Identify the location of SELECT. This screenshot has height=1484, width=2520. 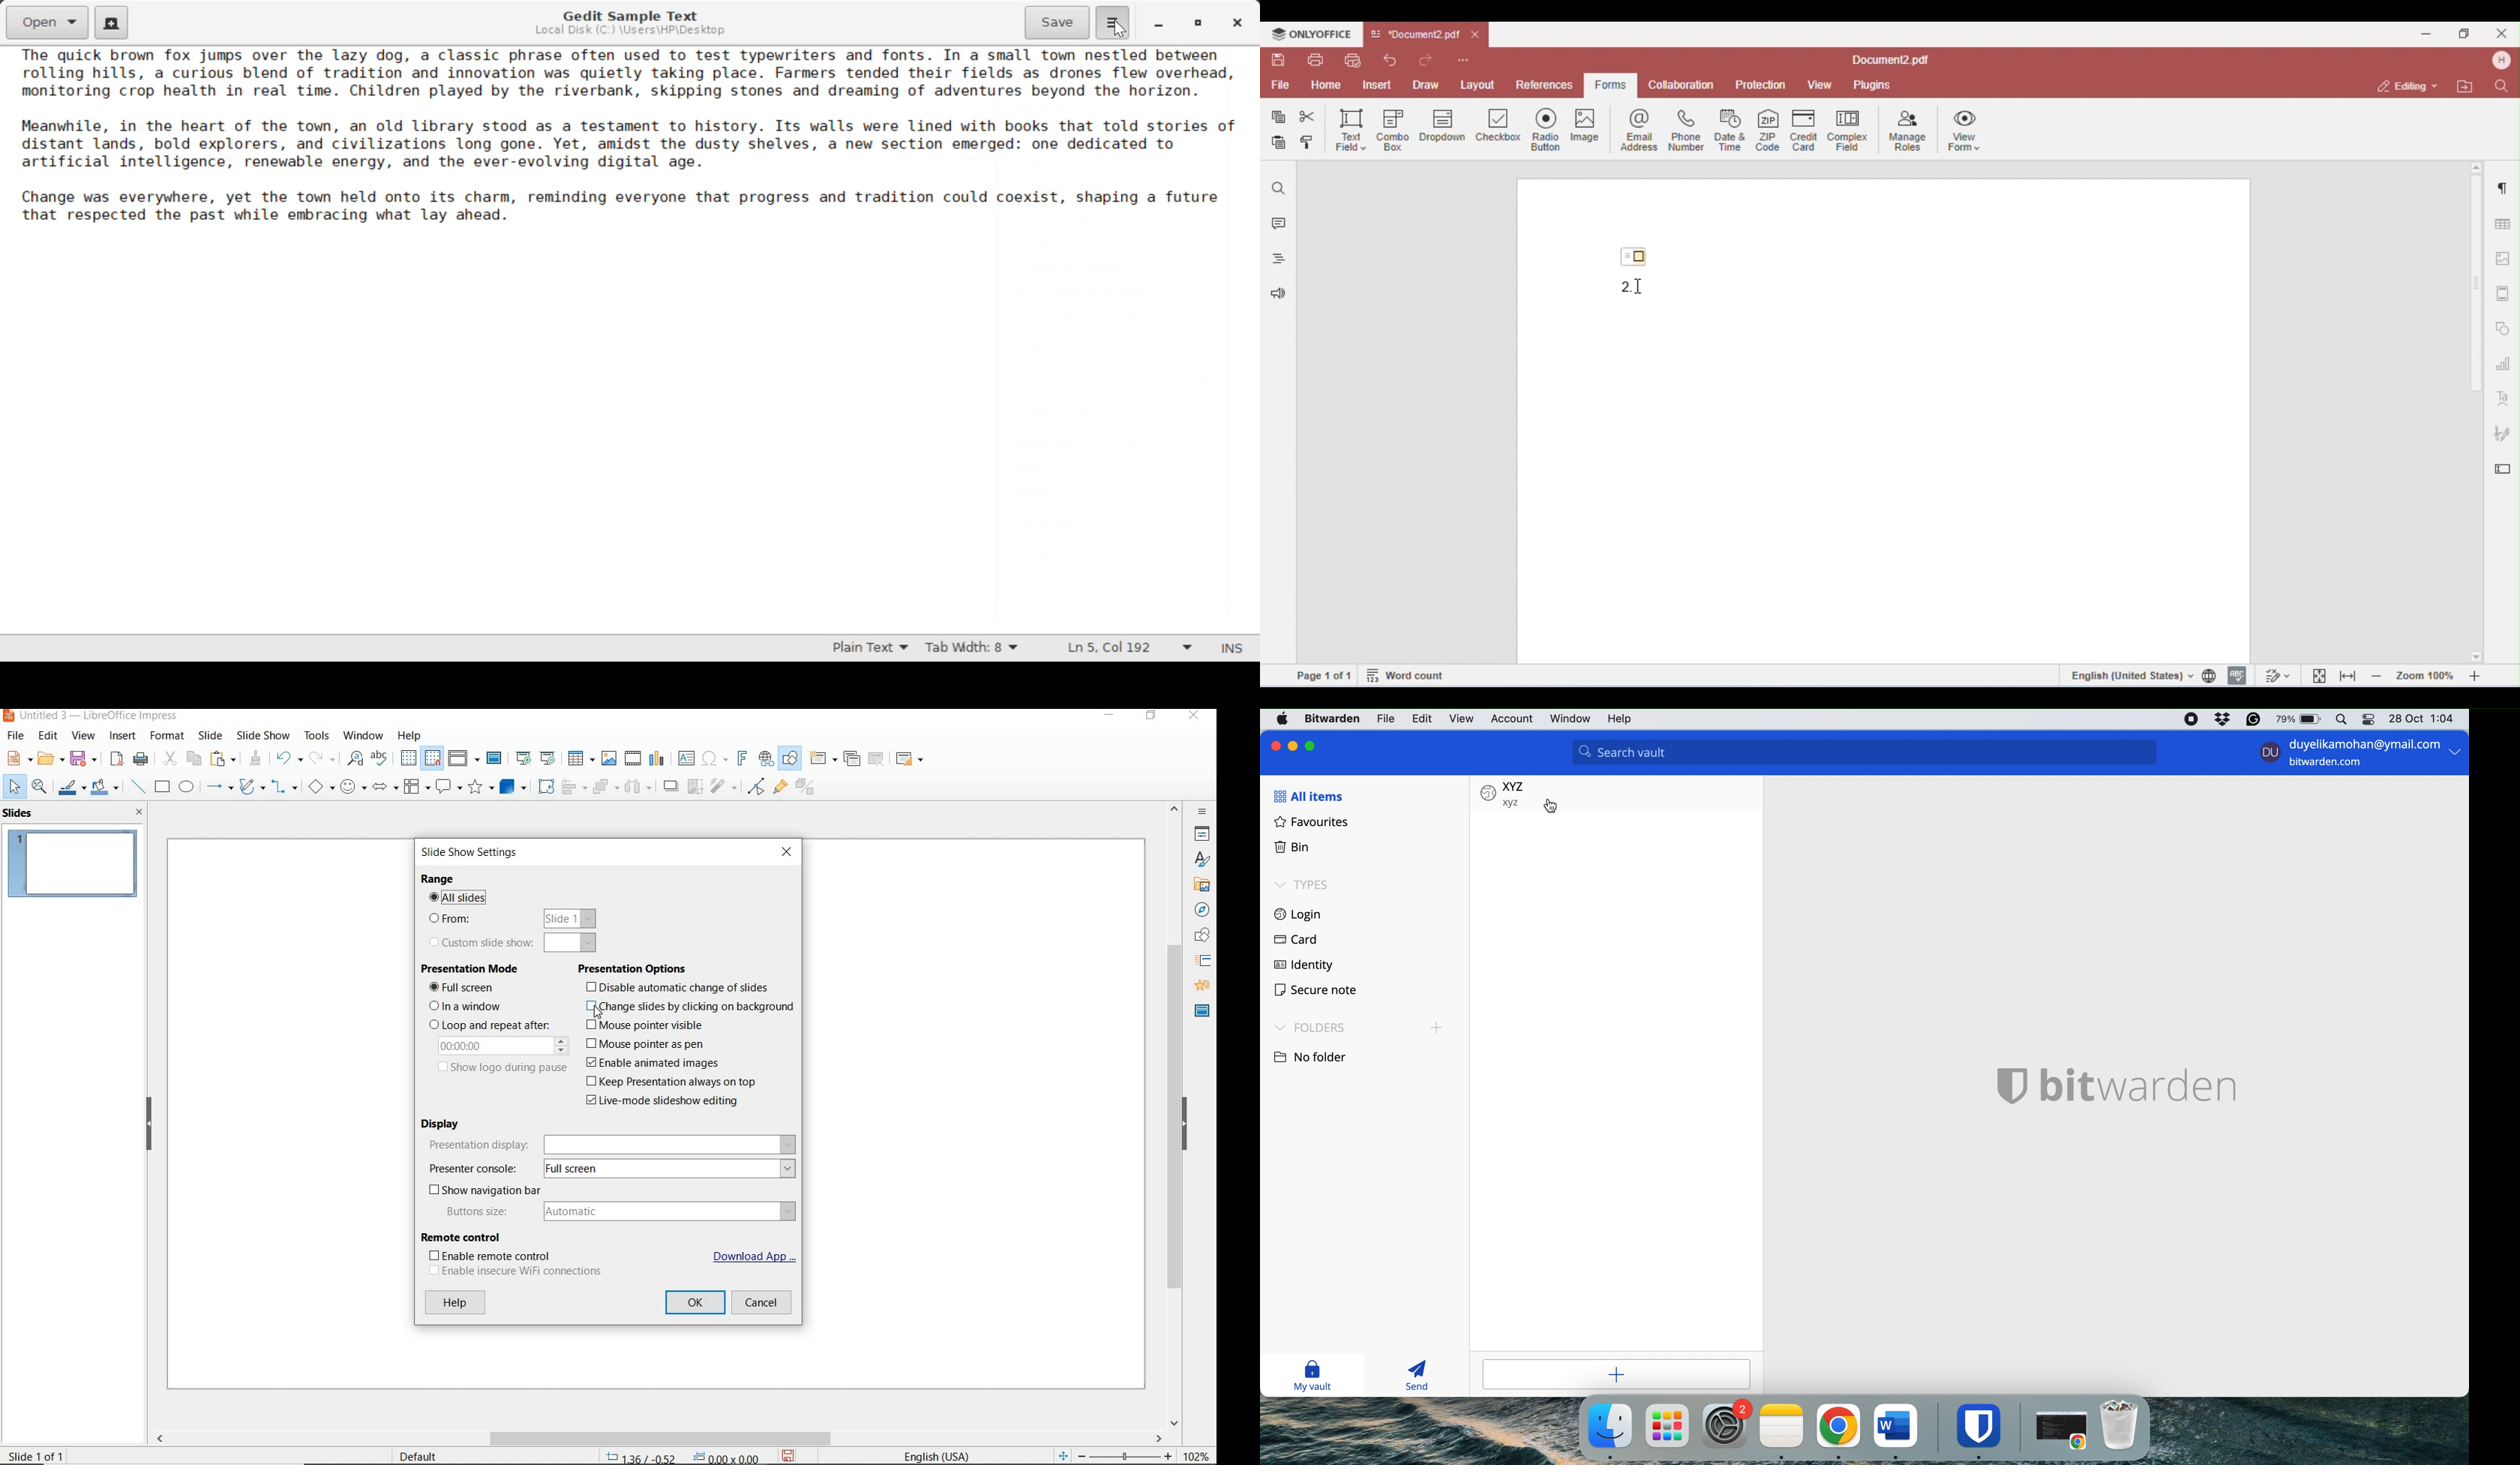
(12, 786).